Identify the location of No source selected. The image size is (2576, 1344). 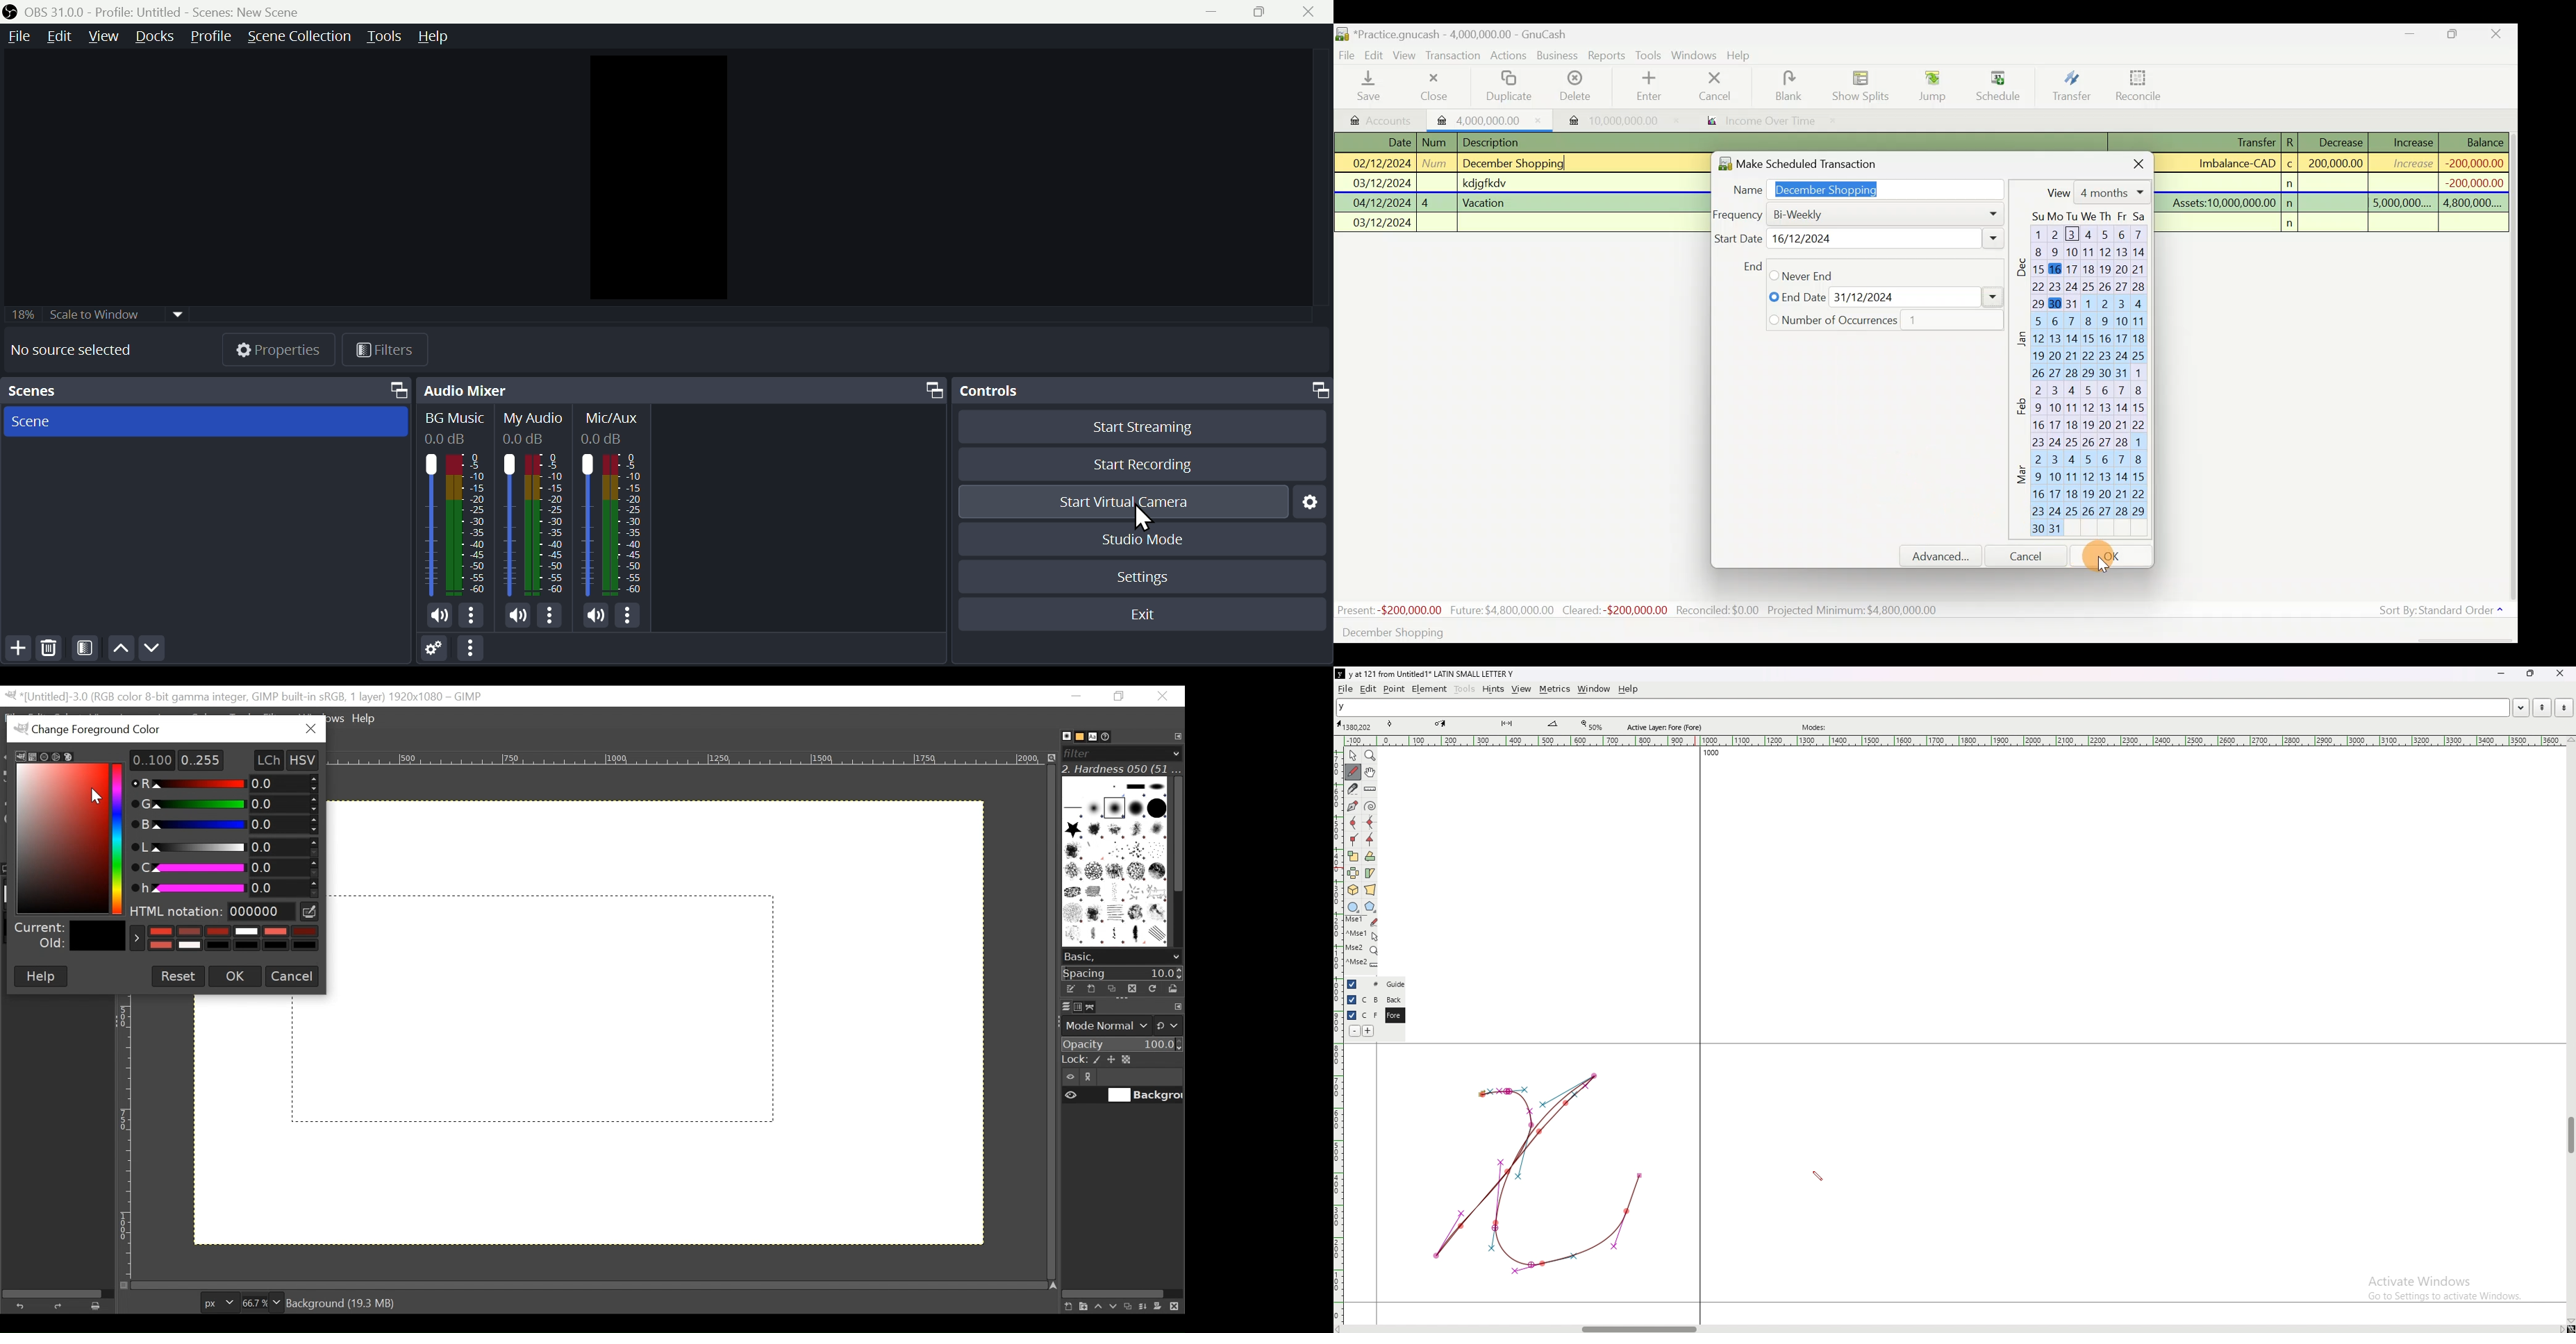
(70, 354).